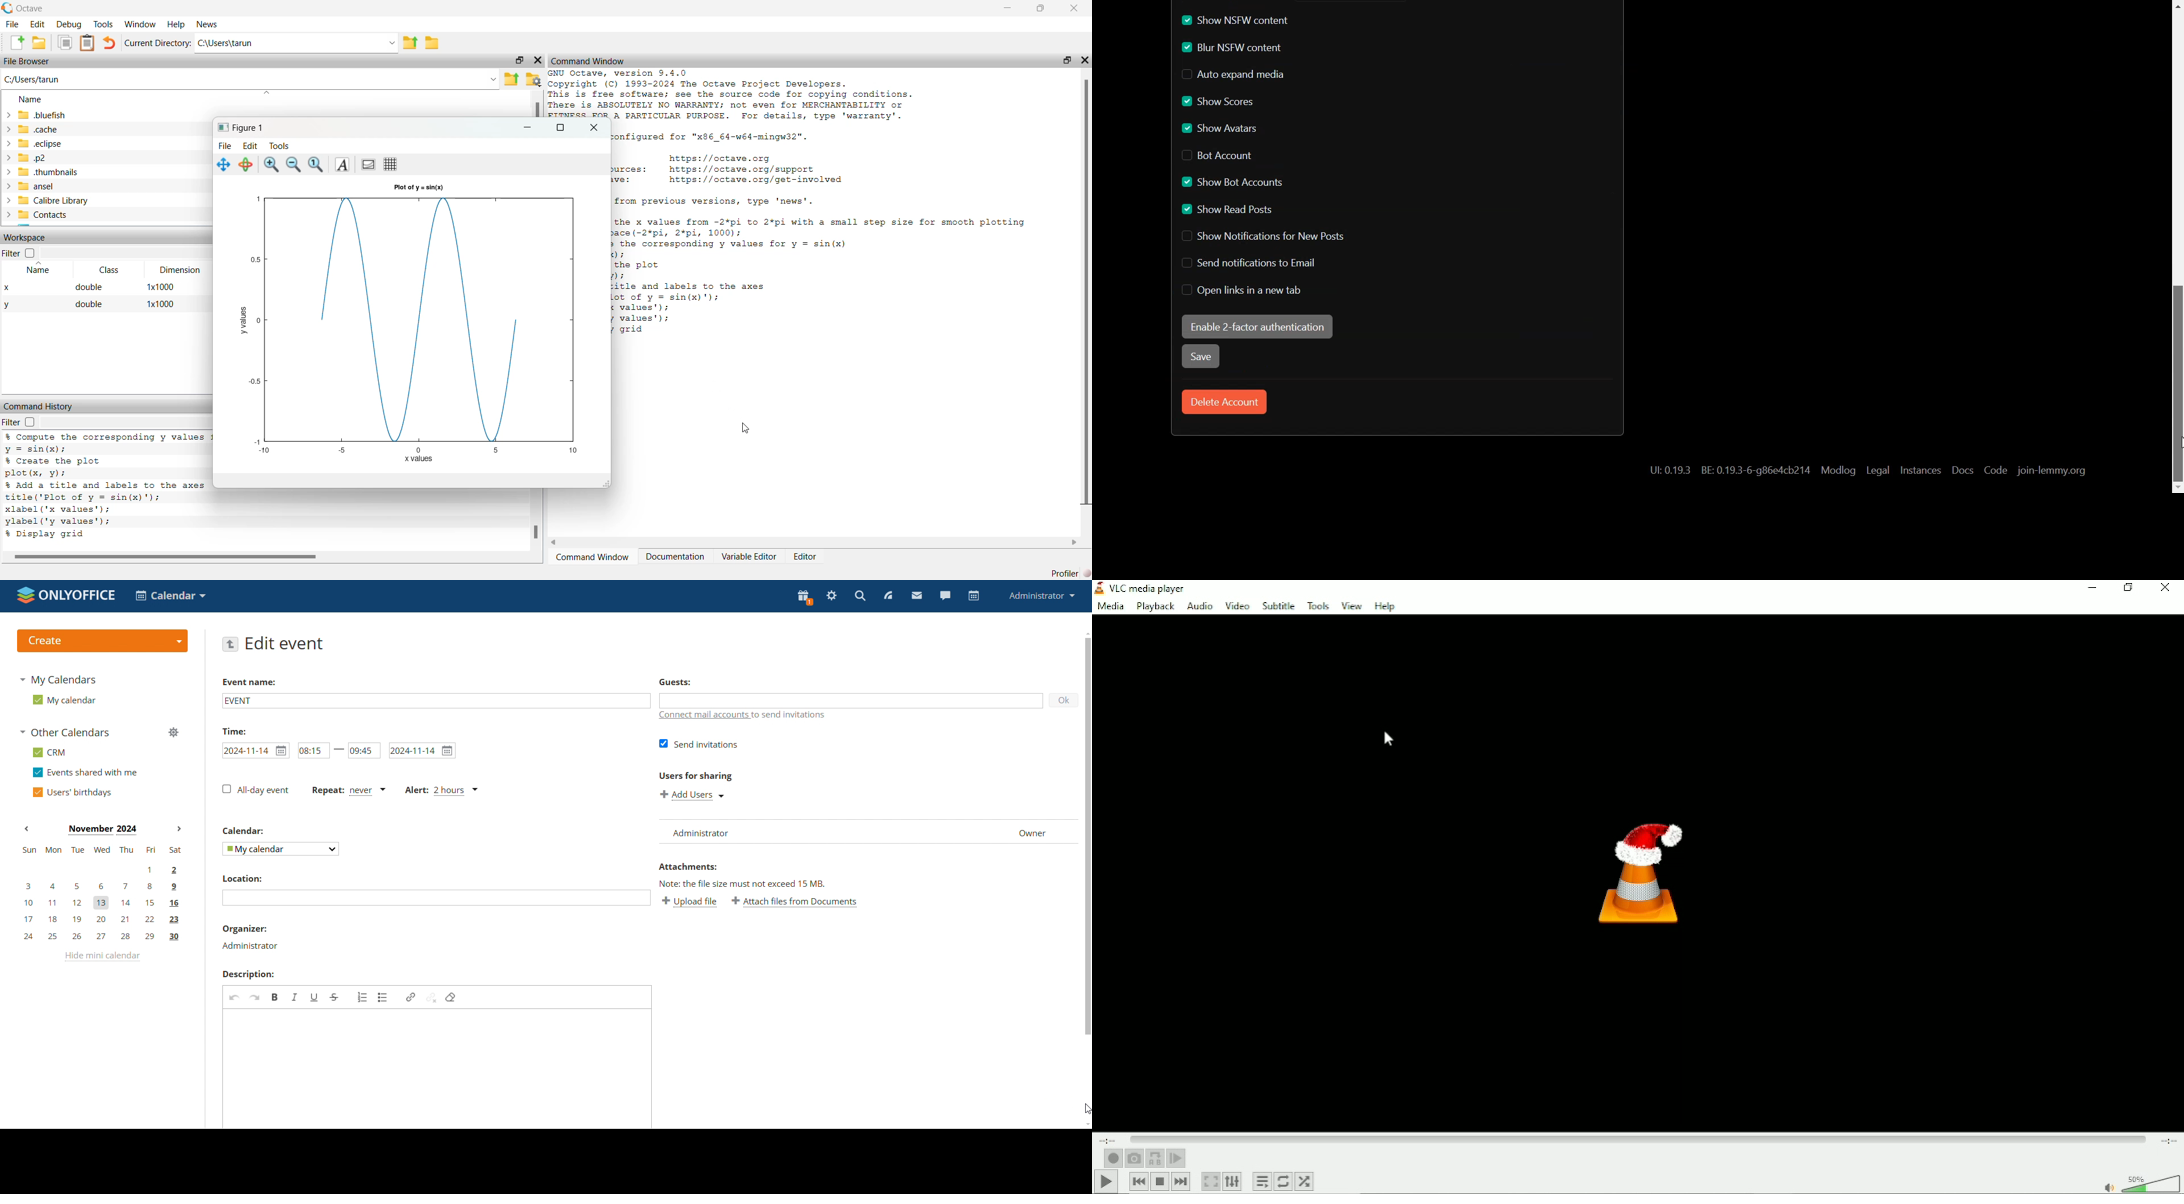 The width and height of the screenshot is (2184, 1204). I want to click on Profiler, so click(1069, 573).